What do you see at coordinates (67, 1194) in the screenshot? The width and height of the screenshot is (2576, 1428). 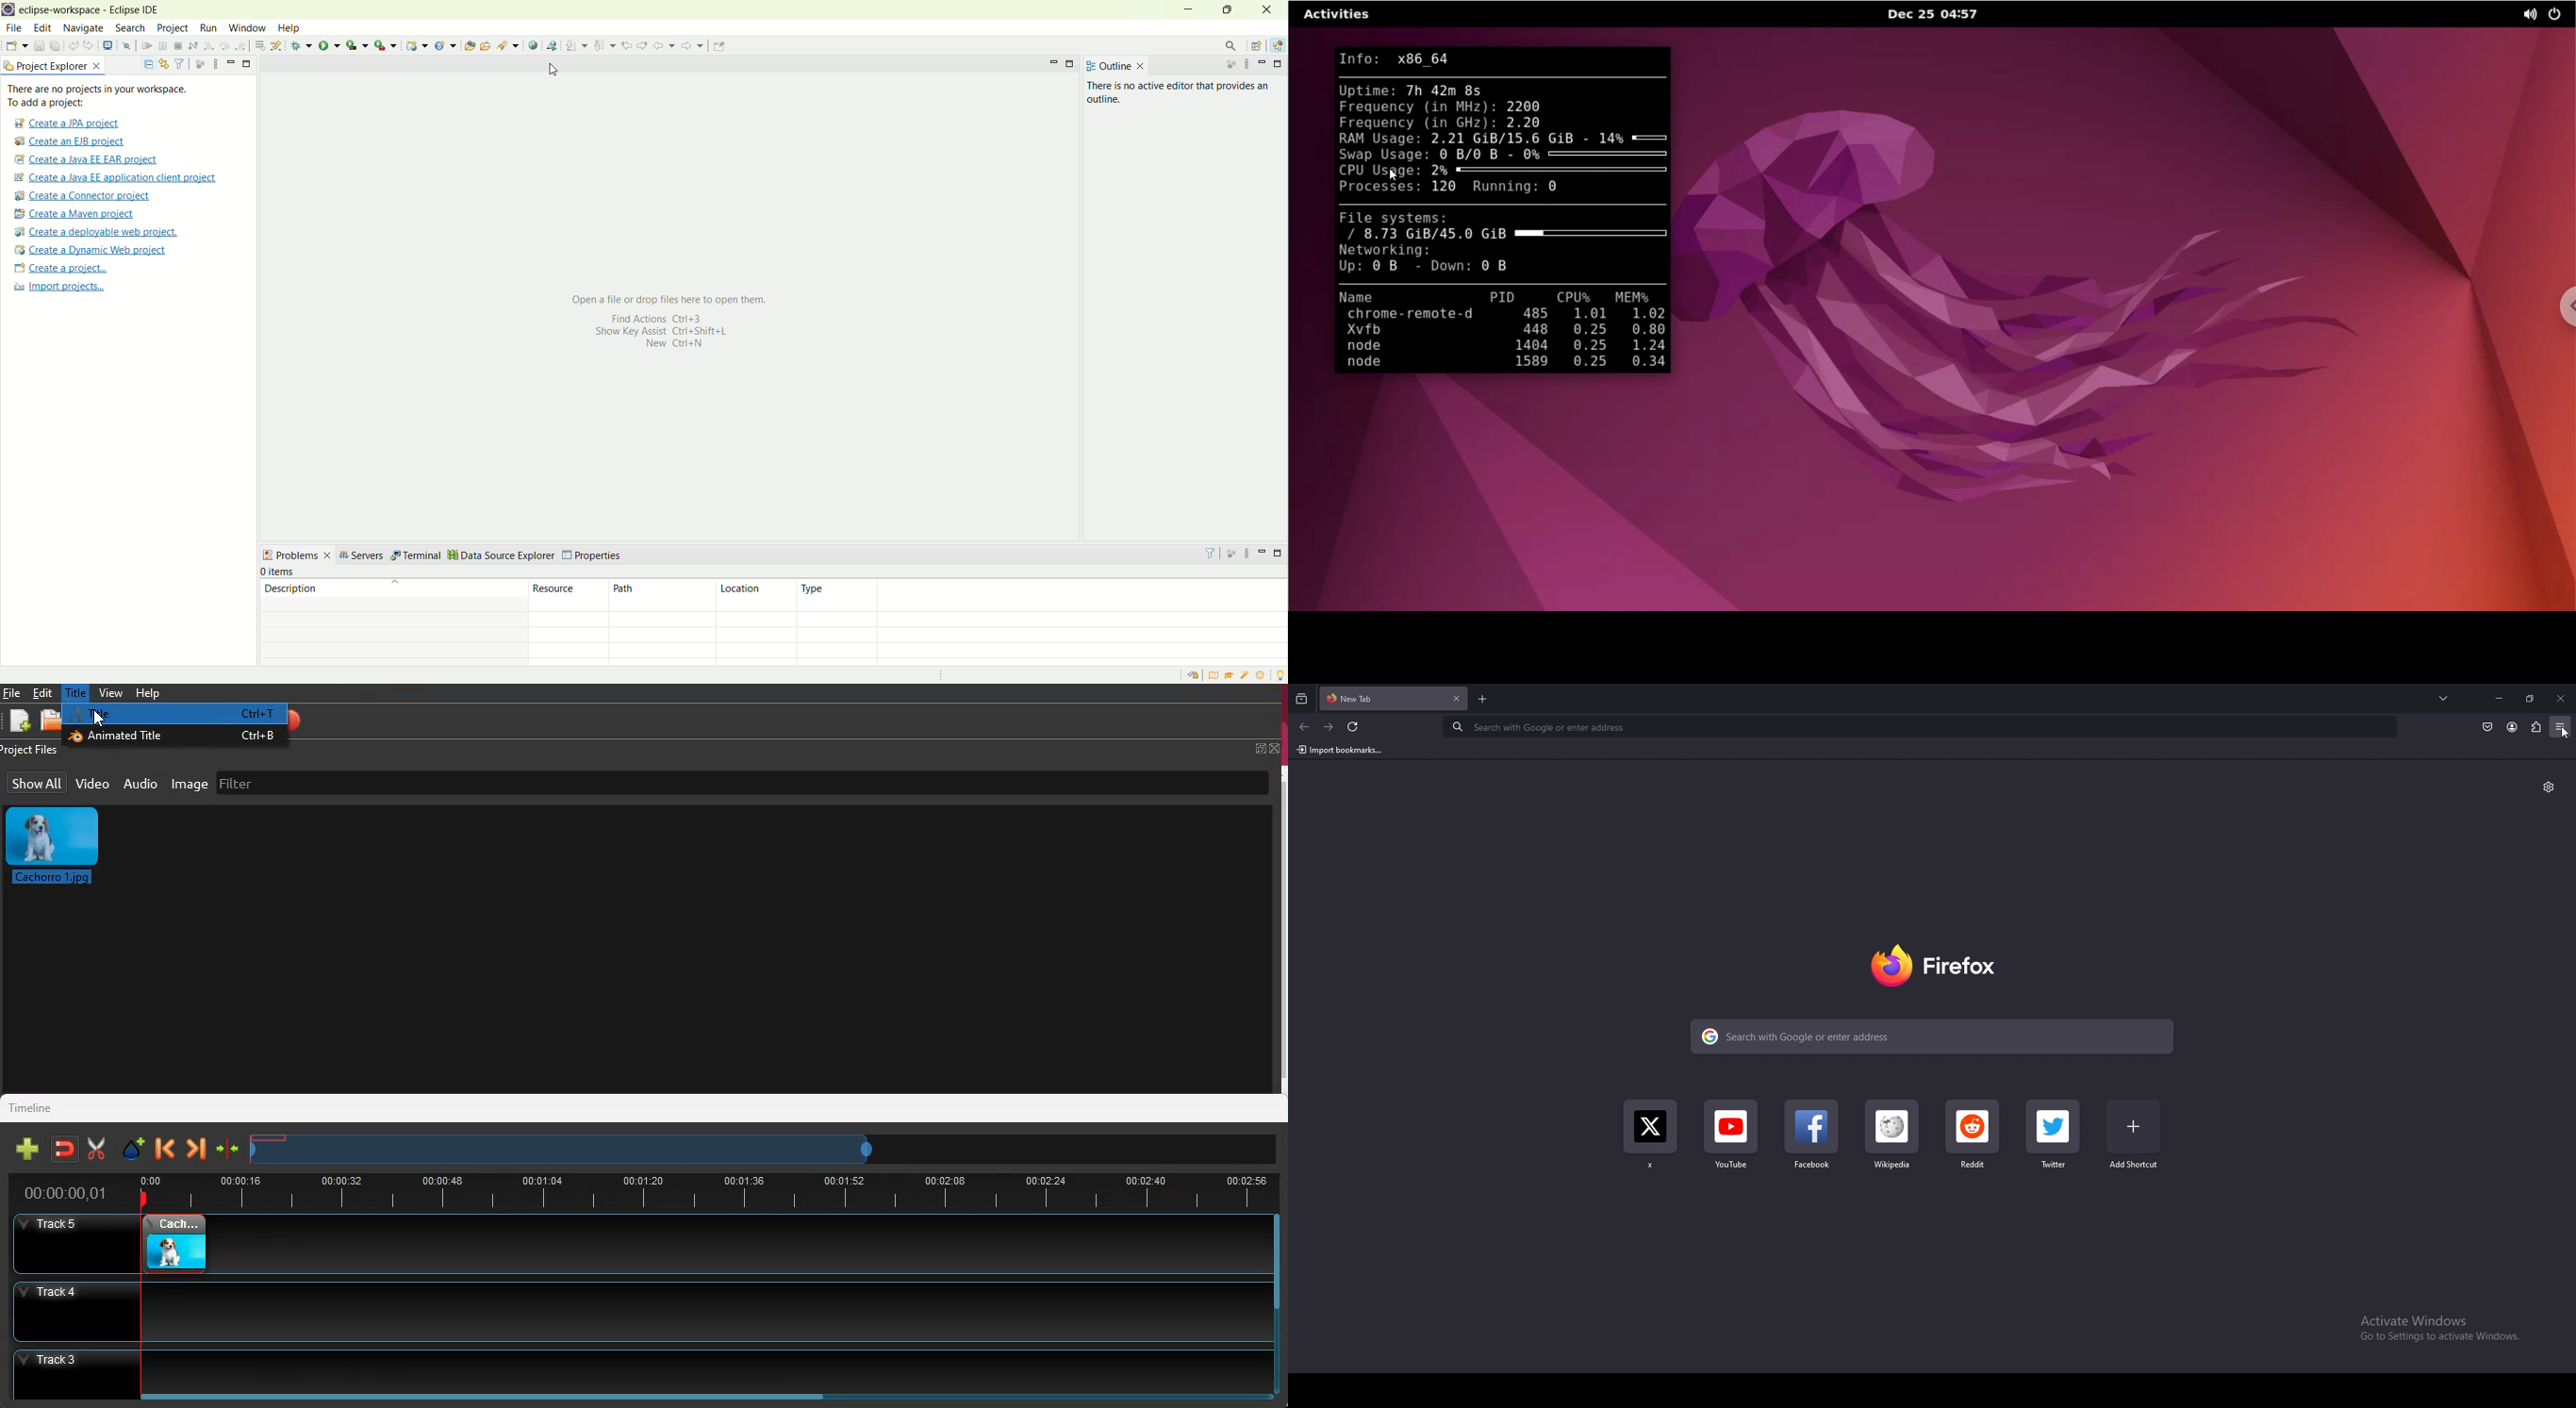 I see `` at bounding box center [67, 1194].